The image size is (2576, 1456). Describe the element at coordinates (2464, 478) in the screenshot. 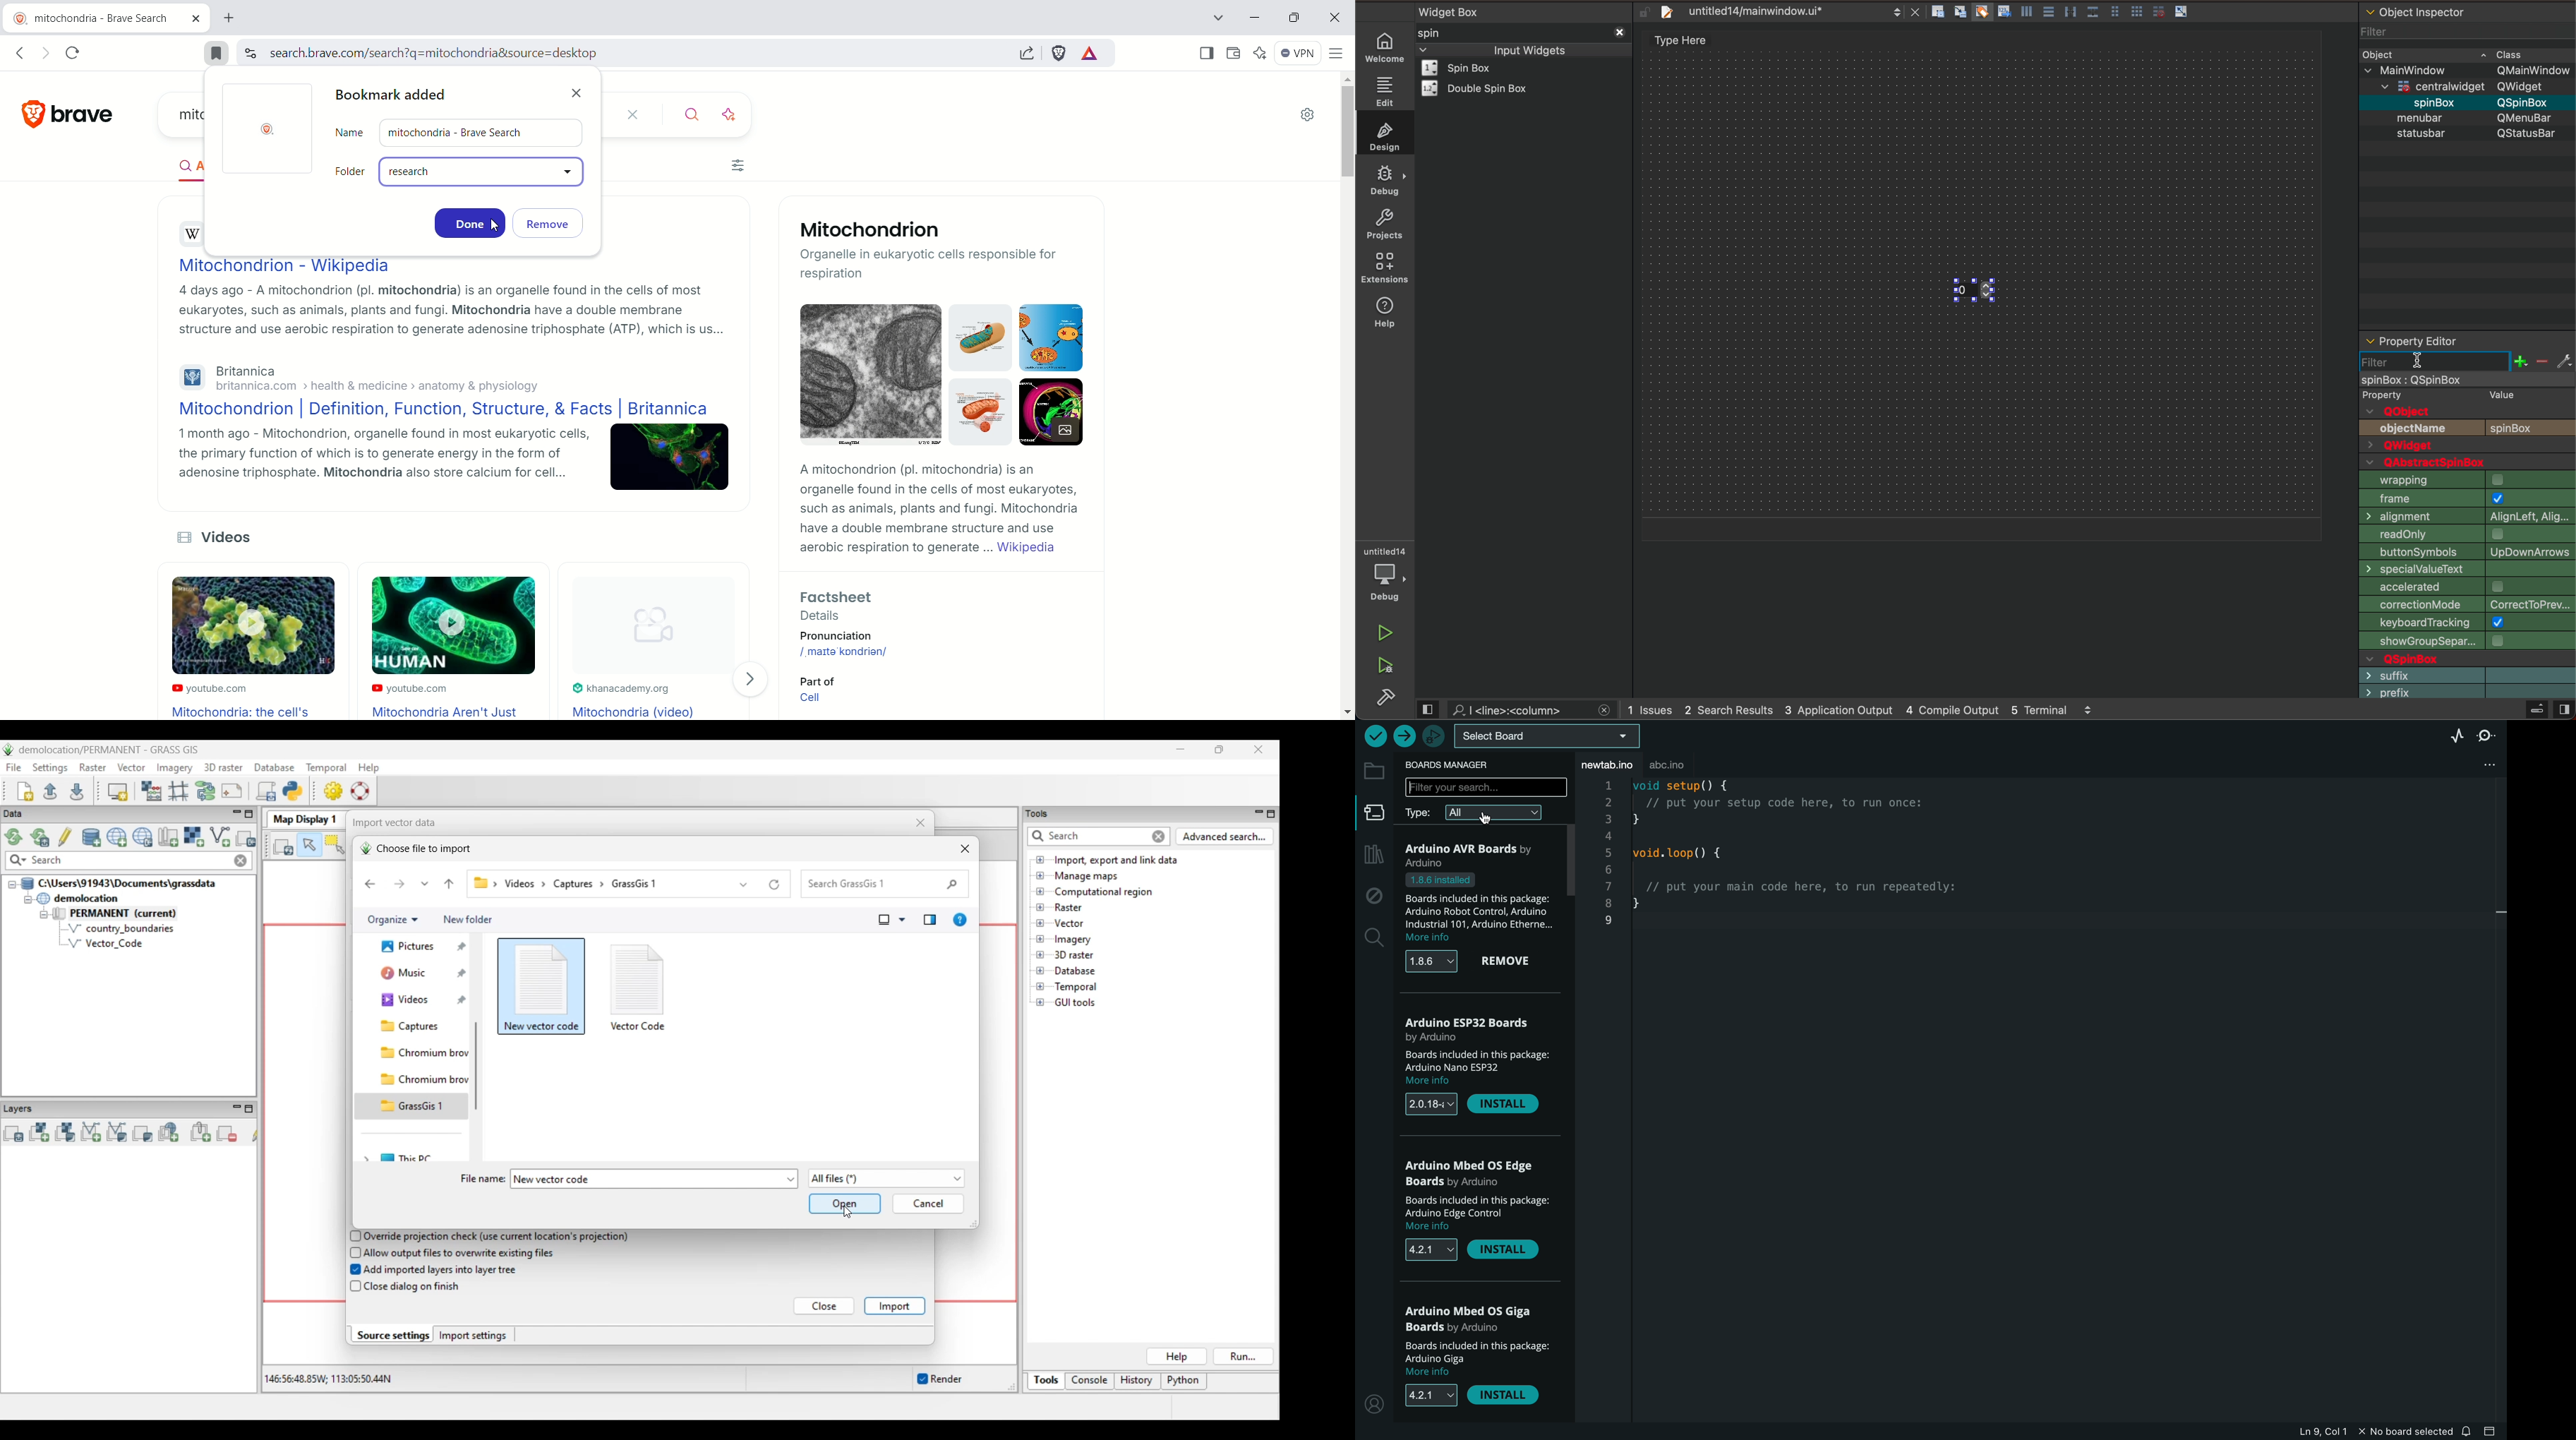

I see `icon size` at that location.